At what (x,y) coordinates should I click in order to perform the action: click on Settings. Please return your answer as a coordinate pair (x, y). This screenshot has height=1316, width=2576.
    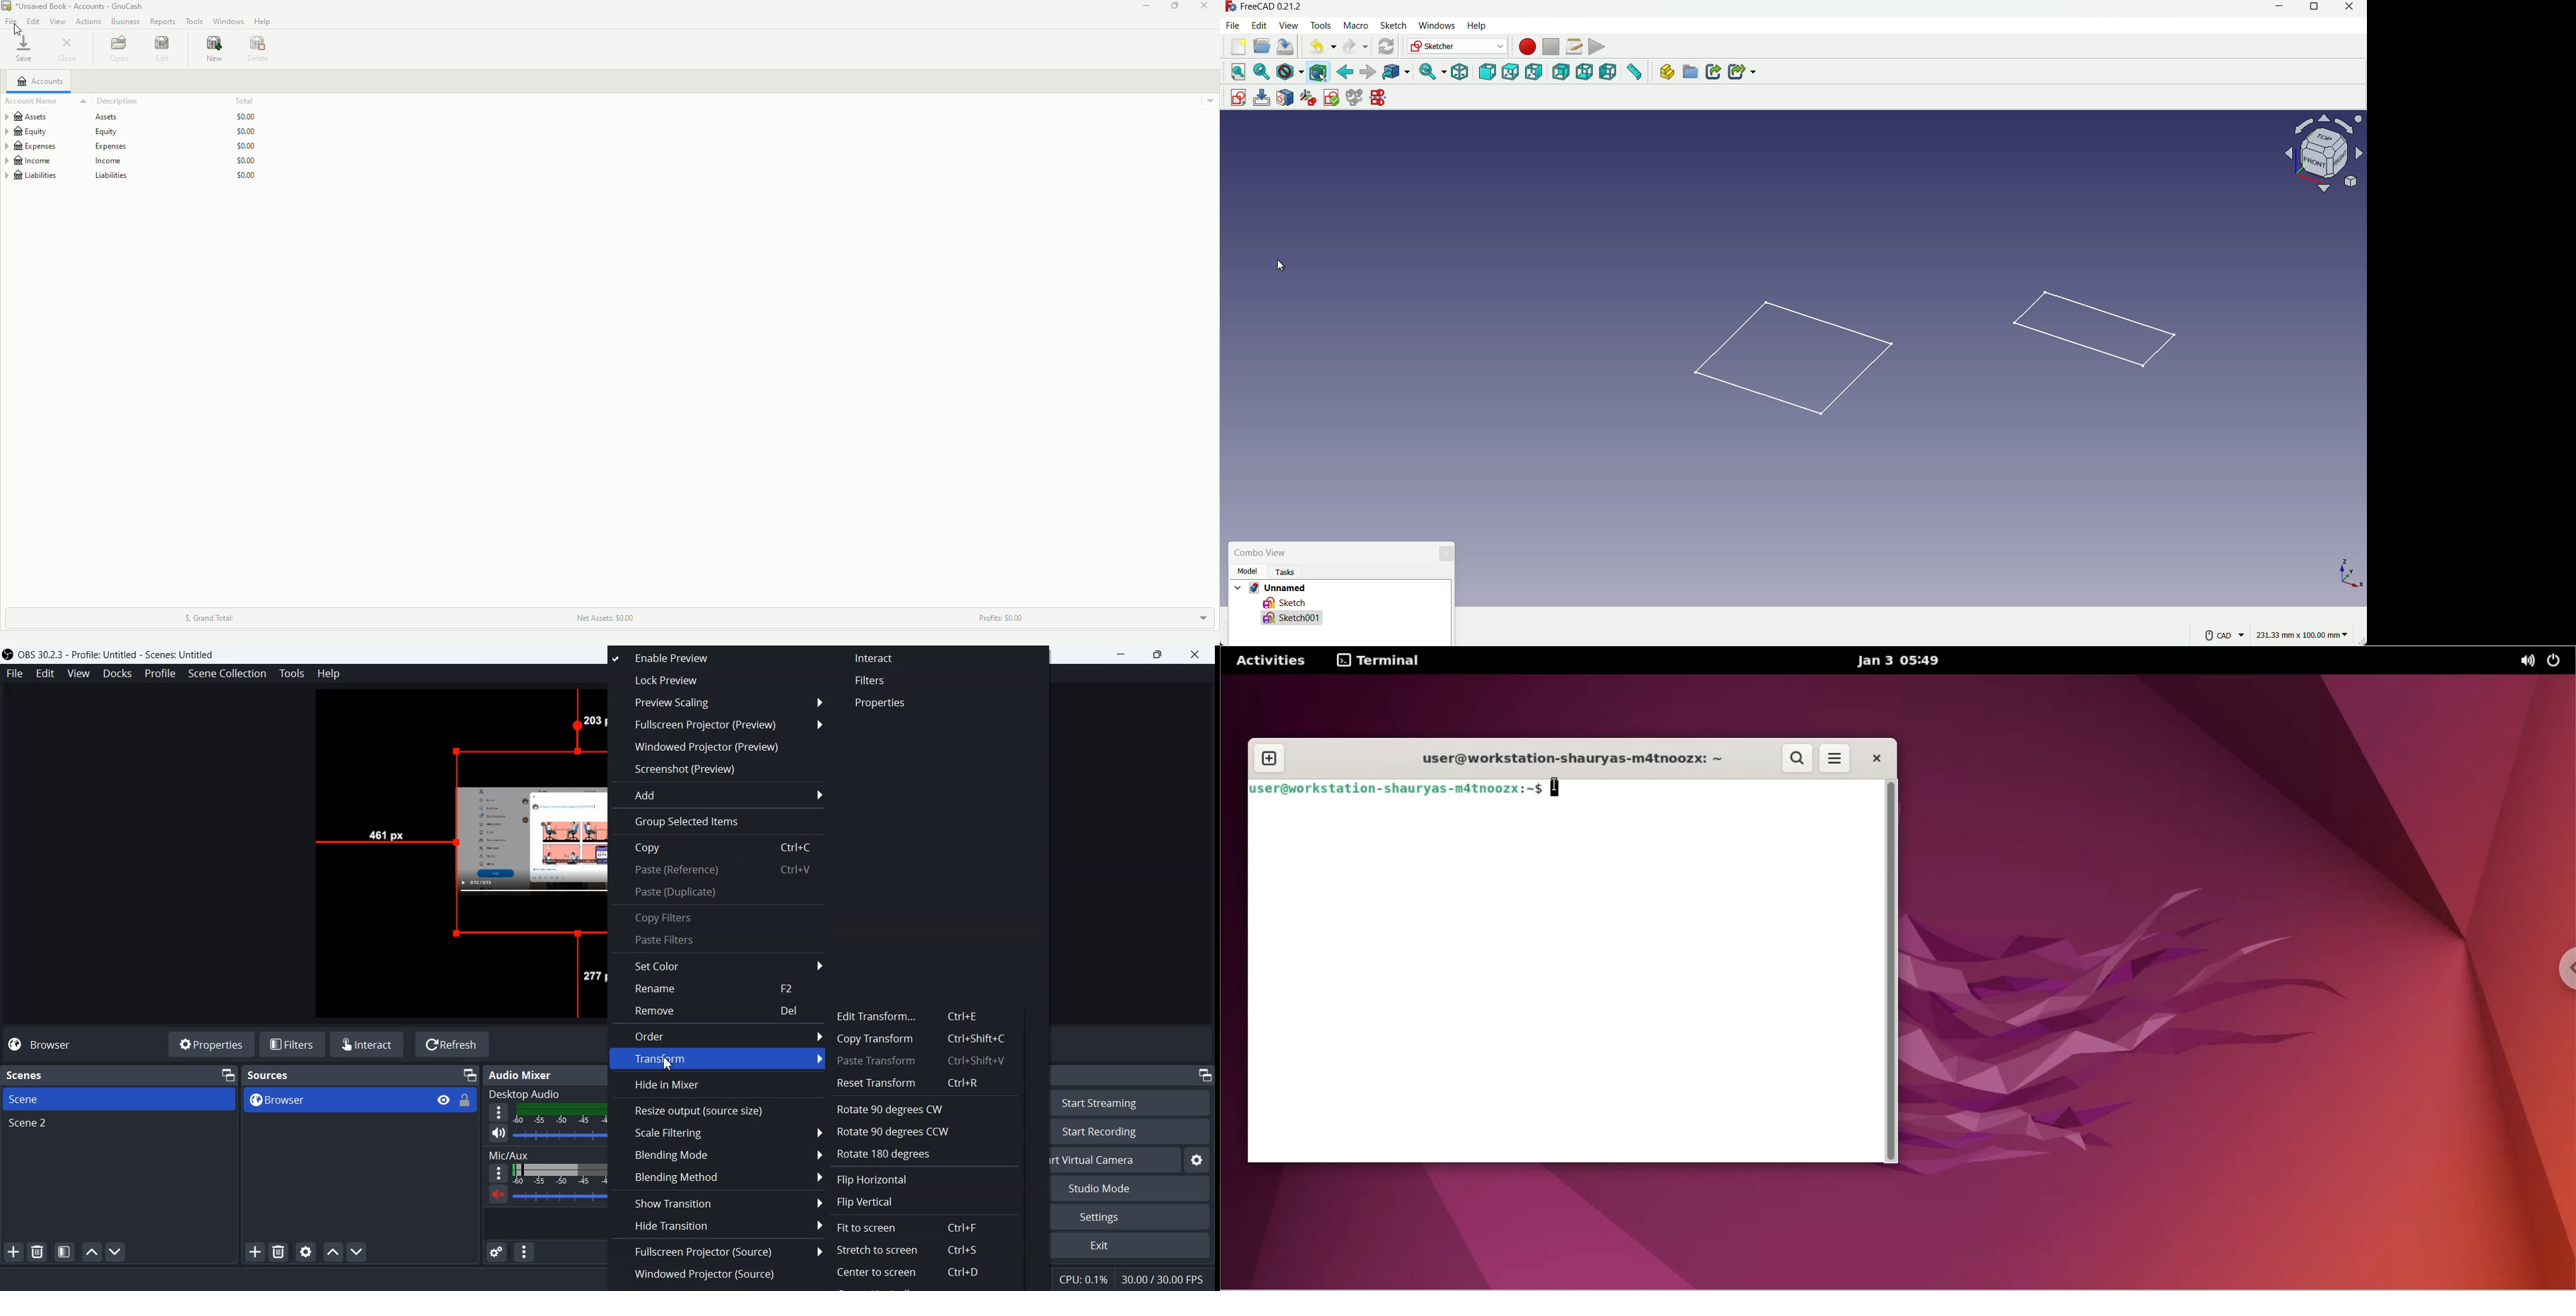
    Looking at the image, I should click on (1129, 1216).